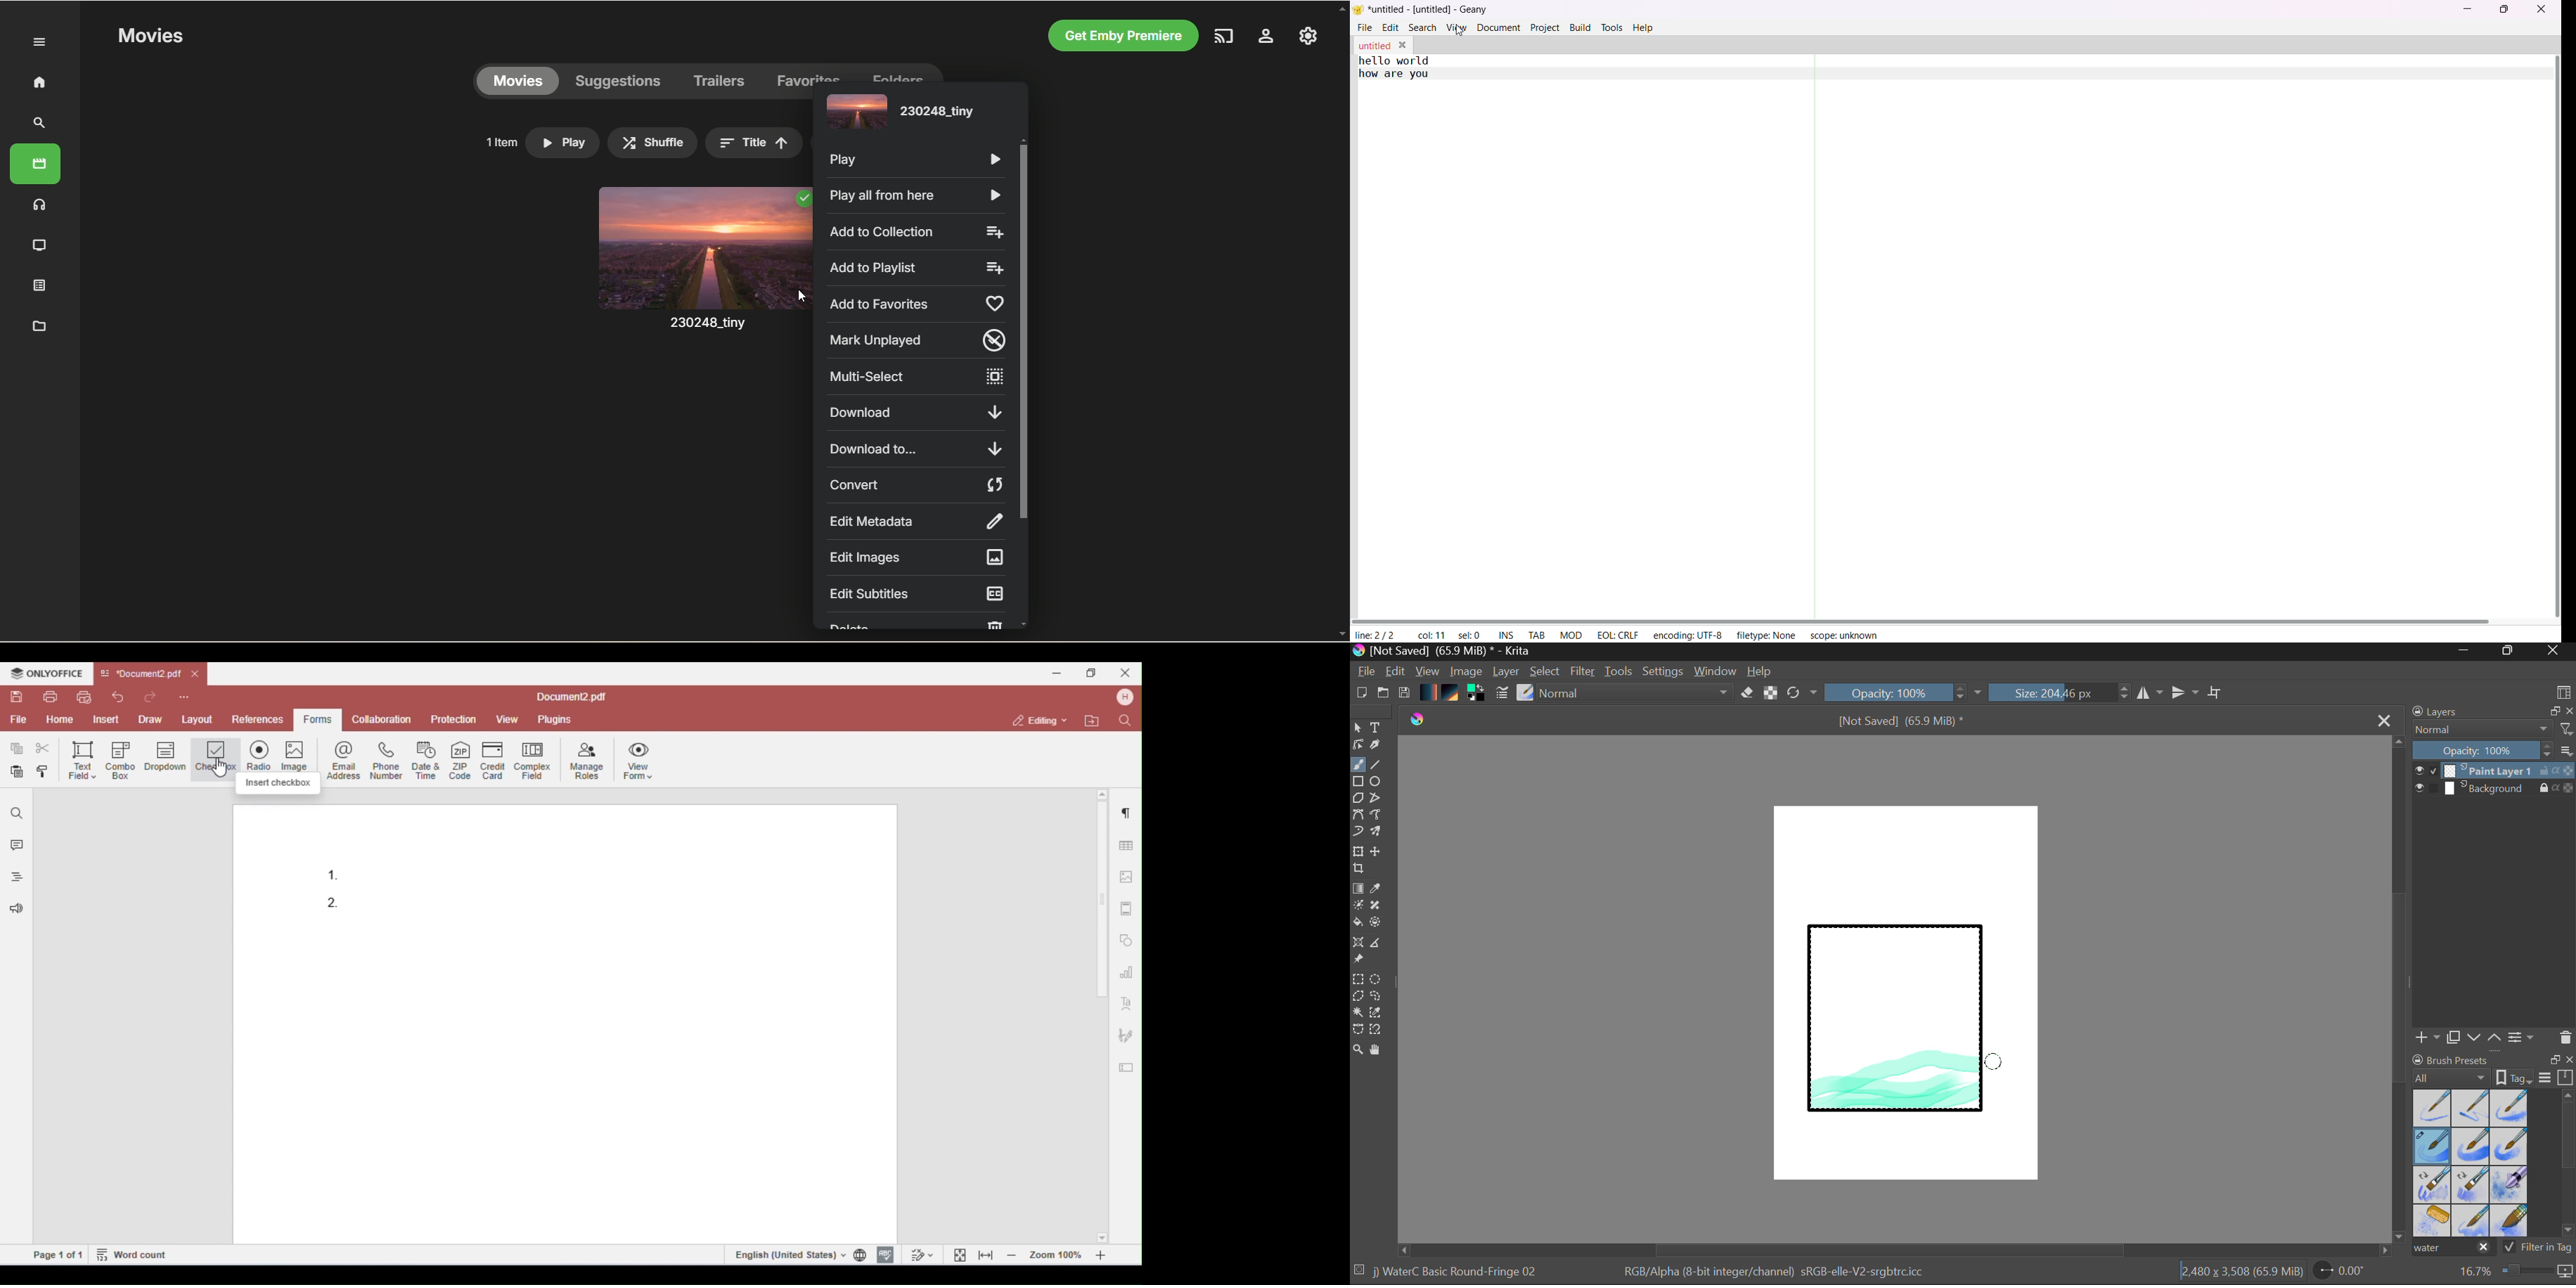 Image resolution: width=2576 pixels, height=1288 pixels. What do you see at coordinates (1499, 27) in the screenshot?
I see `document` at bounding box center [1499, 27].